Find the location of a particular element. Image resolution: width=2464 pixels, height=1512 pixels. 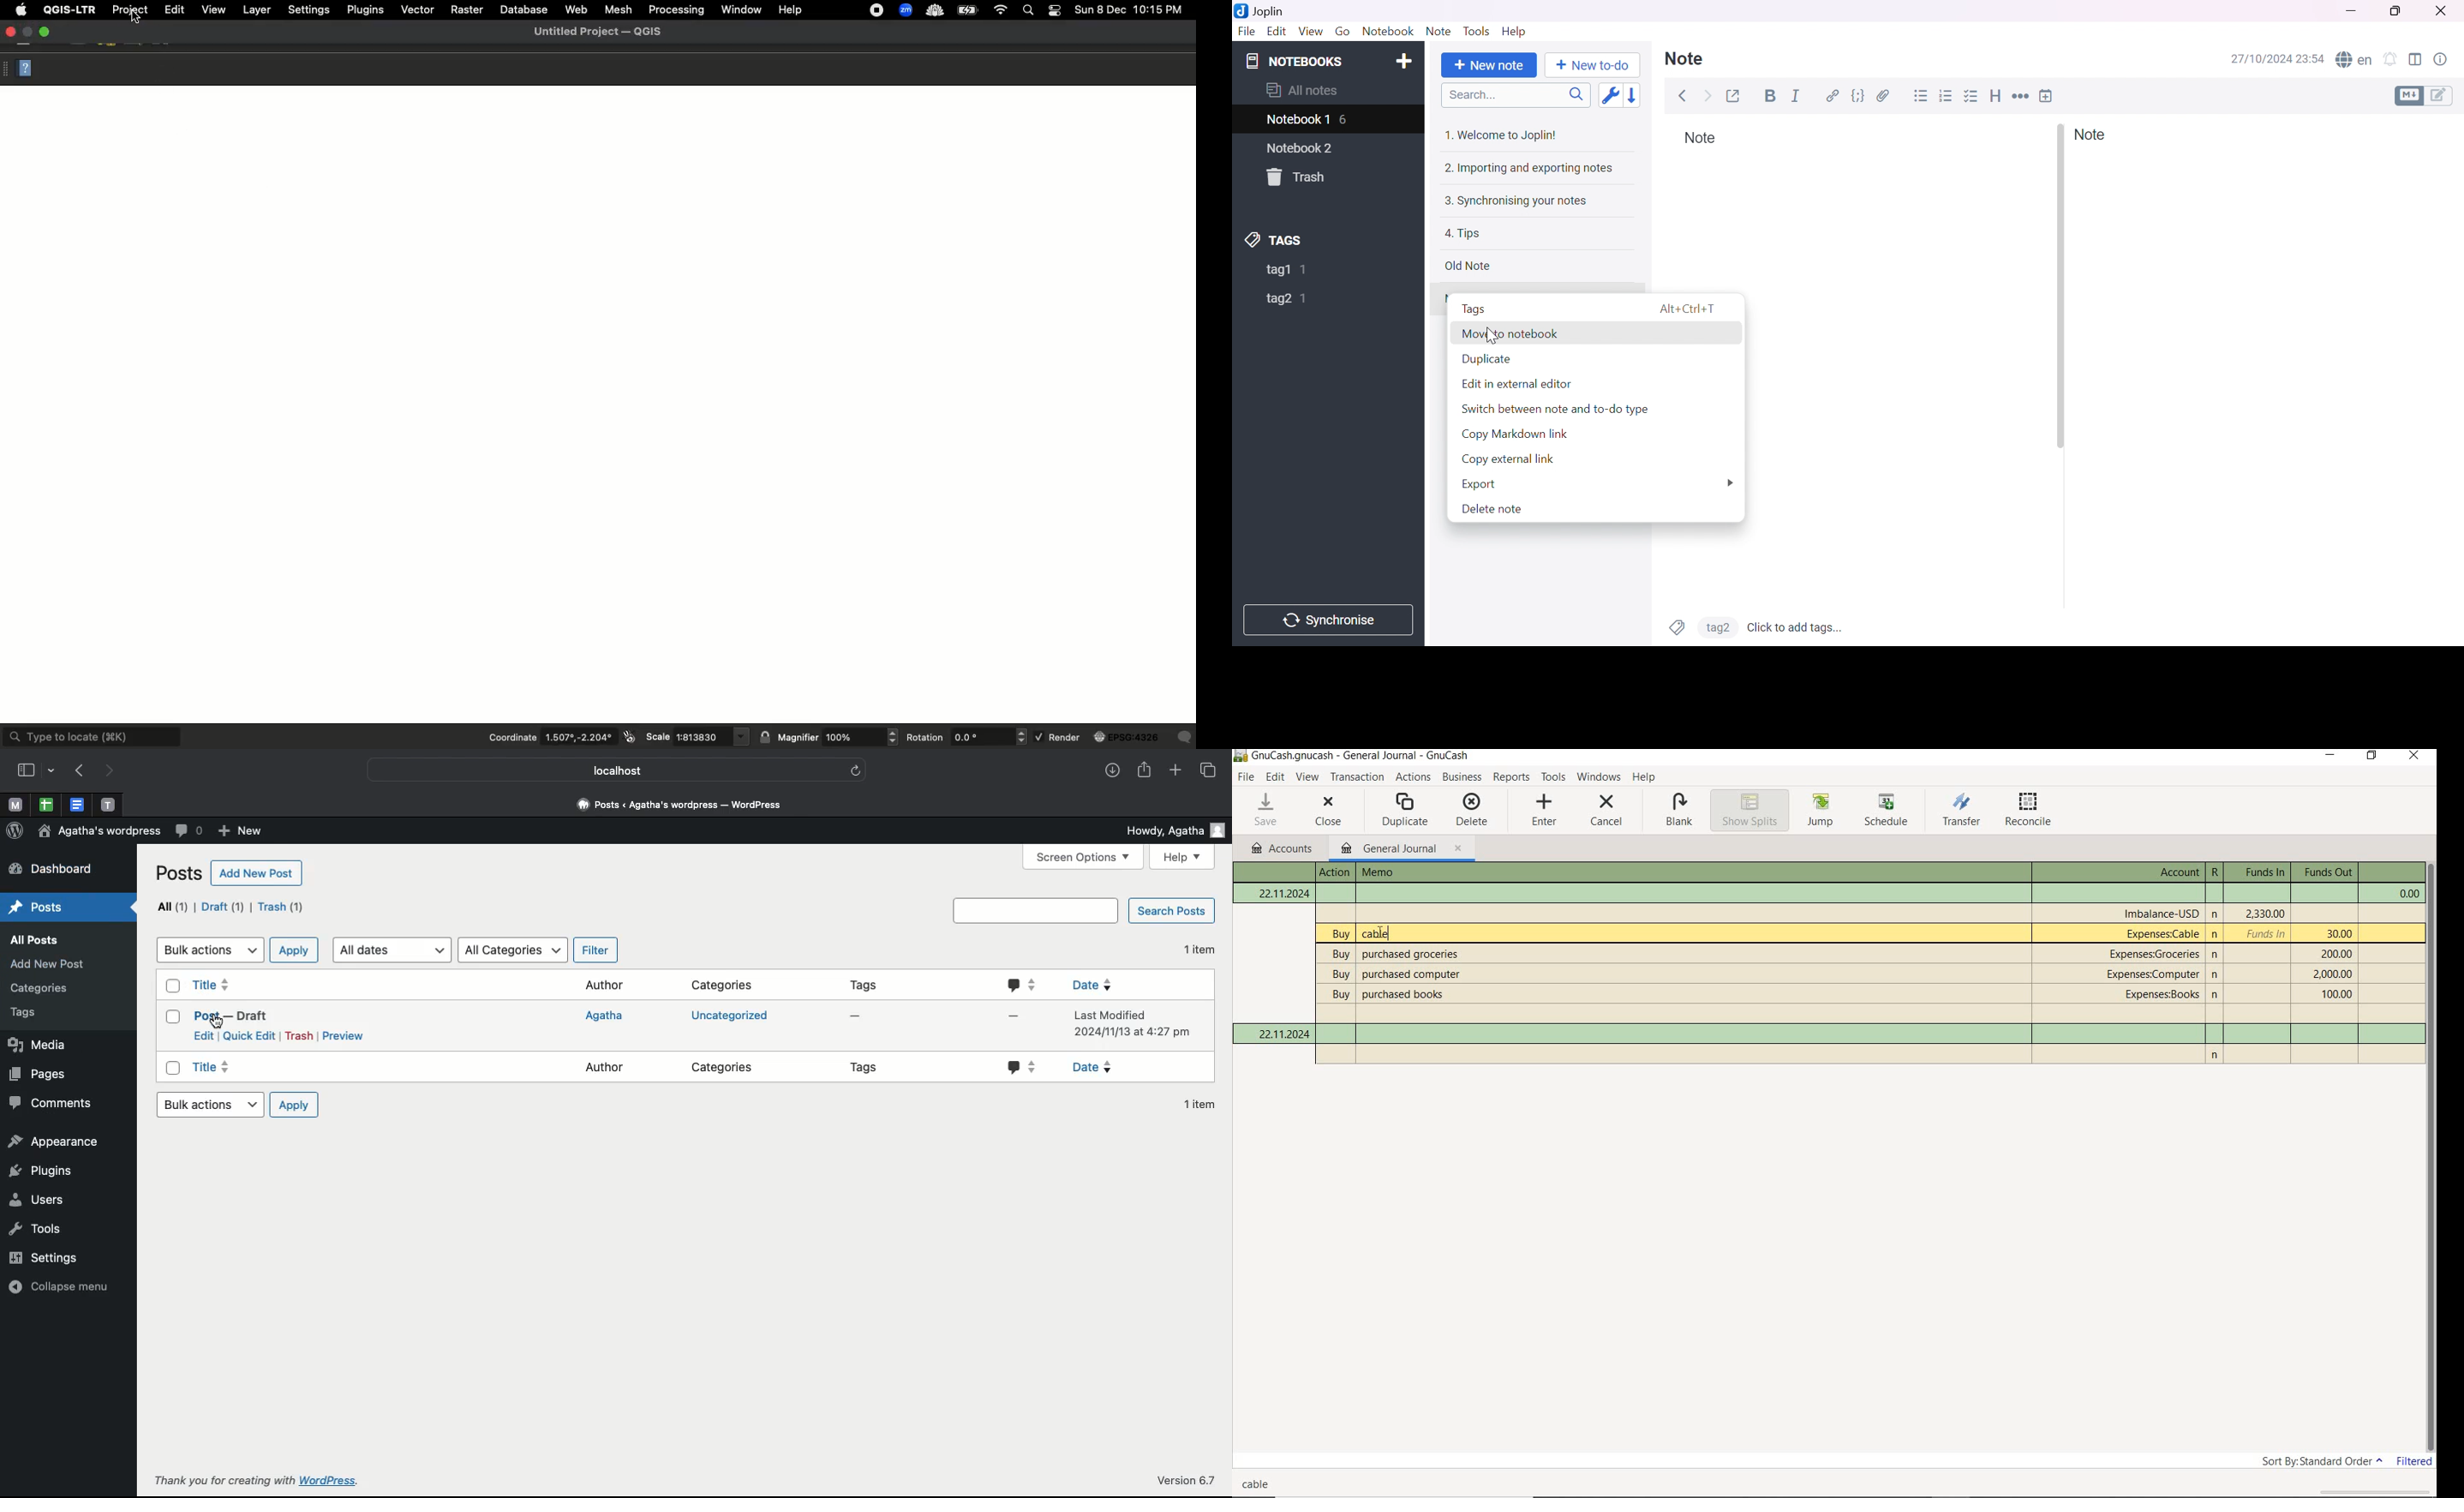

Toggle sort order field: updated date -> created date is located at coordinates (1609, 97).